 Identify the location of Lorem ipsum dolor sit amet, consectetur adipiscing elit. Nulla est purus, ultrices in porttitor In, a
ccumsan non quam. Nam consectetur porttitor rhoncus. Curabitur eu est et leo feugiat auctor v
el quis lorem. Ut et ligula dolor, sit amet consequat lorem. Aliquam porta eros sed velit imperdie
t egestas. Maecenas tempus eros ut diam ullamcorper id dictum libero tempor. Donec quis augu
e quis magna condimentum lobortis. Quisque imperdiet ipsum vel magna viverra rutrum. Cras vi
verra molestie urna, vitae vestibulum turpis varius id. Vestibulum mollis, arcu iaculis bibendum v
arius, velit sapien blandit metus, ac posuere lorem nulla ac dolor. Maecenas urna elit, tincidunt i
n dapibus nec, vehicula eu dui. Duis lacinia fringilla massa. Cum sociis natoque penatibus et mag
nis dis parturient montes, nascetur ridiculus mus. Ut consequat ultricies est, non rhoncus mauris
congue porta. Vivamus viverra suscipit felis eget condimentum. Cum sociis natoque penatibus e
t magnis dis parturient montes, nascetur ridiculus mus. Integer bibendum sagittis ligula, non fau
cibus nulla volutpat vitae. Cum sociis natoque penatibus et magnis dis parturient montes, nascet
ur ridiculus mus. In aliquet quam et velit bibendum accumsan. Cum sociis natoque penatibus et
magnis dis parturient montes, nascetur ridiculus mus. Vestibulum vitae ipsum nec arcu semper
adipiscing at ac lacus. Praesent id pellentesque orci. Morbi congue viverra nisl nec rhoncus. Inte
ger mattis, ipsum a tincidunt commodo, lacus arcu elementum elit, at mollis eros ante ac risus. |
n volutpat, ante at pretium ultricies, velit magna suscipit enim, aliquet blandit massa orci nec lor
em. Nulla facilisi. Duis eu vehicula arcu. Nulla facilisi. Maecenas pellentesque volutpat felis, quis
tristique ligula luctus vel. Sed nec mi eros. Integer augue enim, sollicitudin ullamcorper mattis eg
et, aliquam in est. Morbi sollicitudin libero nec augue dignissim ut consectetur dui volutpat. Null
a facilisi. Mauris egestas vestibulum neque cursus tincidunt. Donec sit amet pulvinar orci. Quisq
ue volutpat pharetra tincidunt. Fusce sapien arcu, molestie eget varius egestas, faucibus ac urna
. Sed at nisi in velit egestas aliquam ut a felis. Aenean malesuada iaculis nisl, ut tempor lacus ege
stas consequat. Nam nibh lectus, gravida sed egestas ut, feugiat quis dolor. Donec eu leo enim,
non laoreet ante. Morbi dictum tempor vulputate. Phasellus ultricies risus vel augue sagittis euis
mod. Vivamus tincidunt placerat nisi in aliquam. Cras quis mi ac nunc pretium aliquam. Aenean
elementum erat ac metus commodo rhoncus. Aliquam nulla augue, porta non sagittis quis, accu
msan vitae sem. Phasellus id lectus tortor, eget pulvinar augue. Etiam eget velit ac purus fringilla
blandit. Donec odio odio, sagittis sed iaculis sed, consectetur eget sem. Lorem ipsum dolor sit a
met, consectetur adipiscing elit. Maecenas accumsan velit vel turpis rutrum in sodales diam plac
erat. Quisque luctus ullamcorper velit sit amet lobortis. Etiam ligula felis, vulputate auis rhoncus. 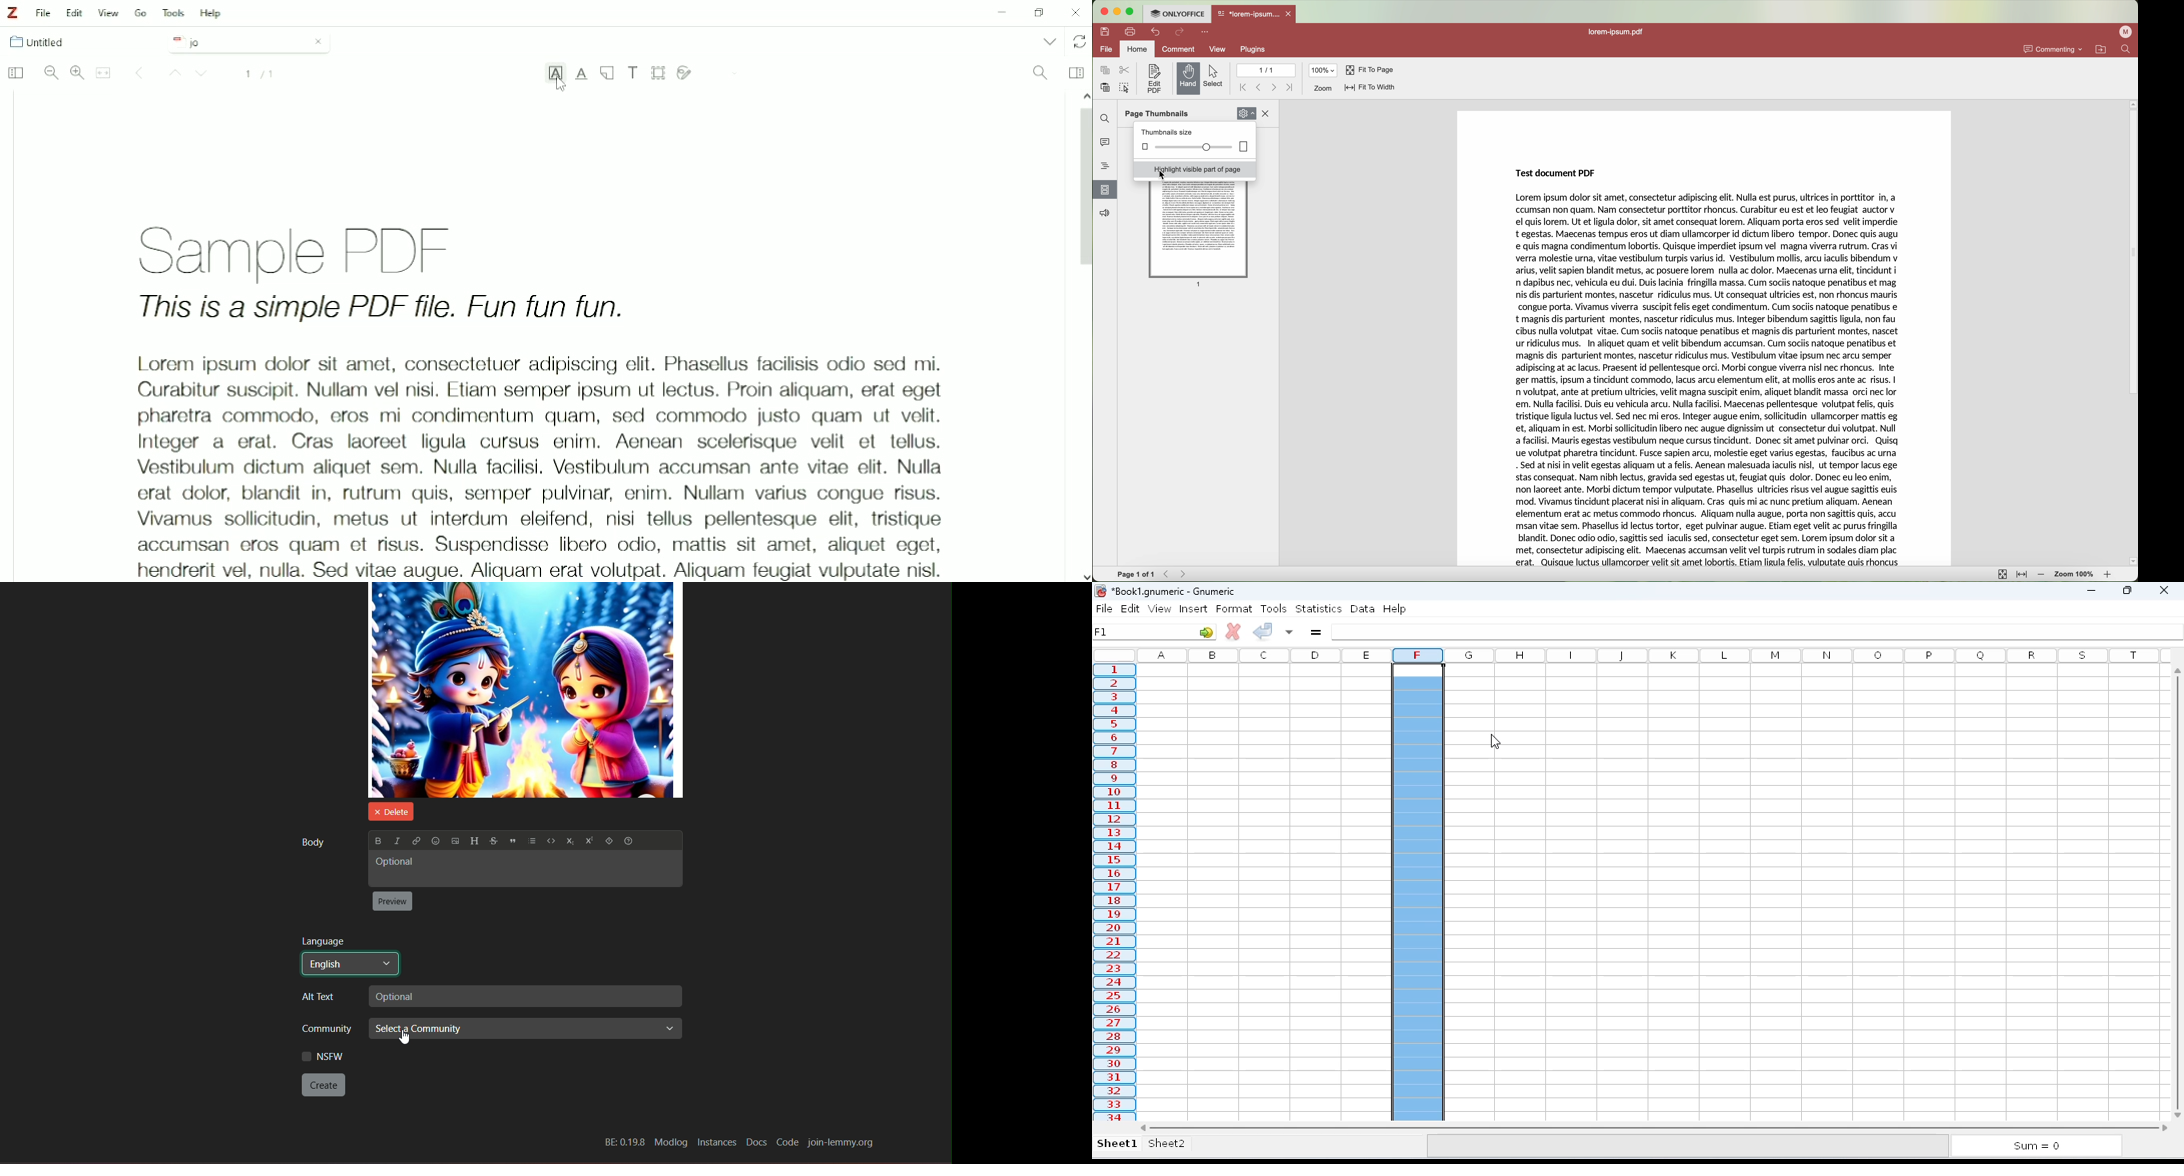
(1707, 380).